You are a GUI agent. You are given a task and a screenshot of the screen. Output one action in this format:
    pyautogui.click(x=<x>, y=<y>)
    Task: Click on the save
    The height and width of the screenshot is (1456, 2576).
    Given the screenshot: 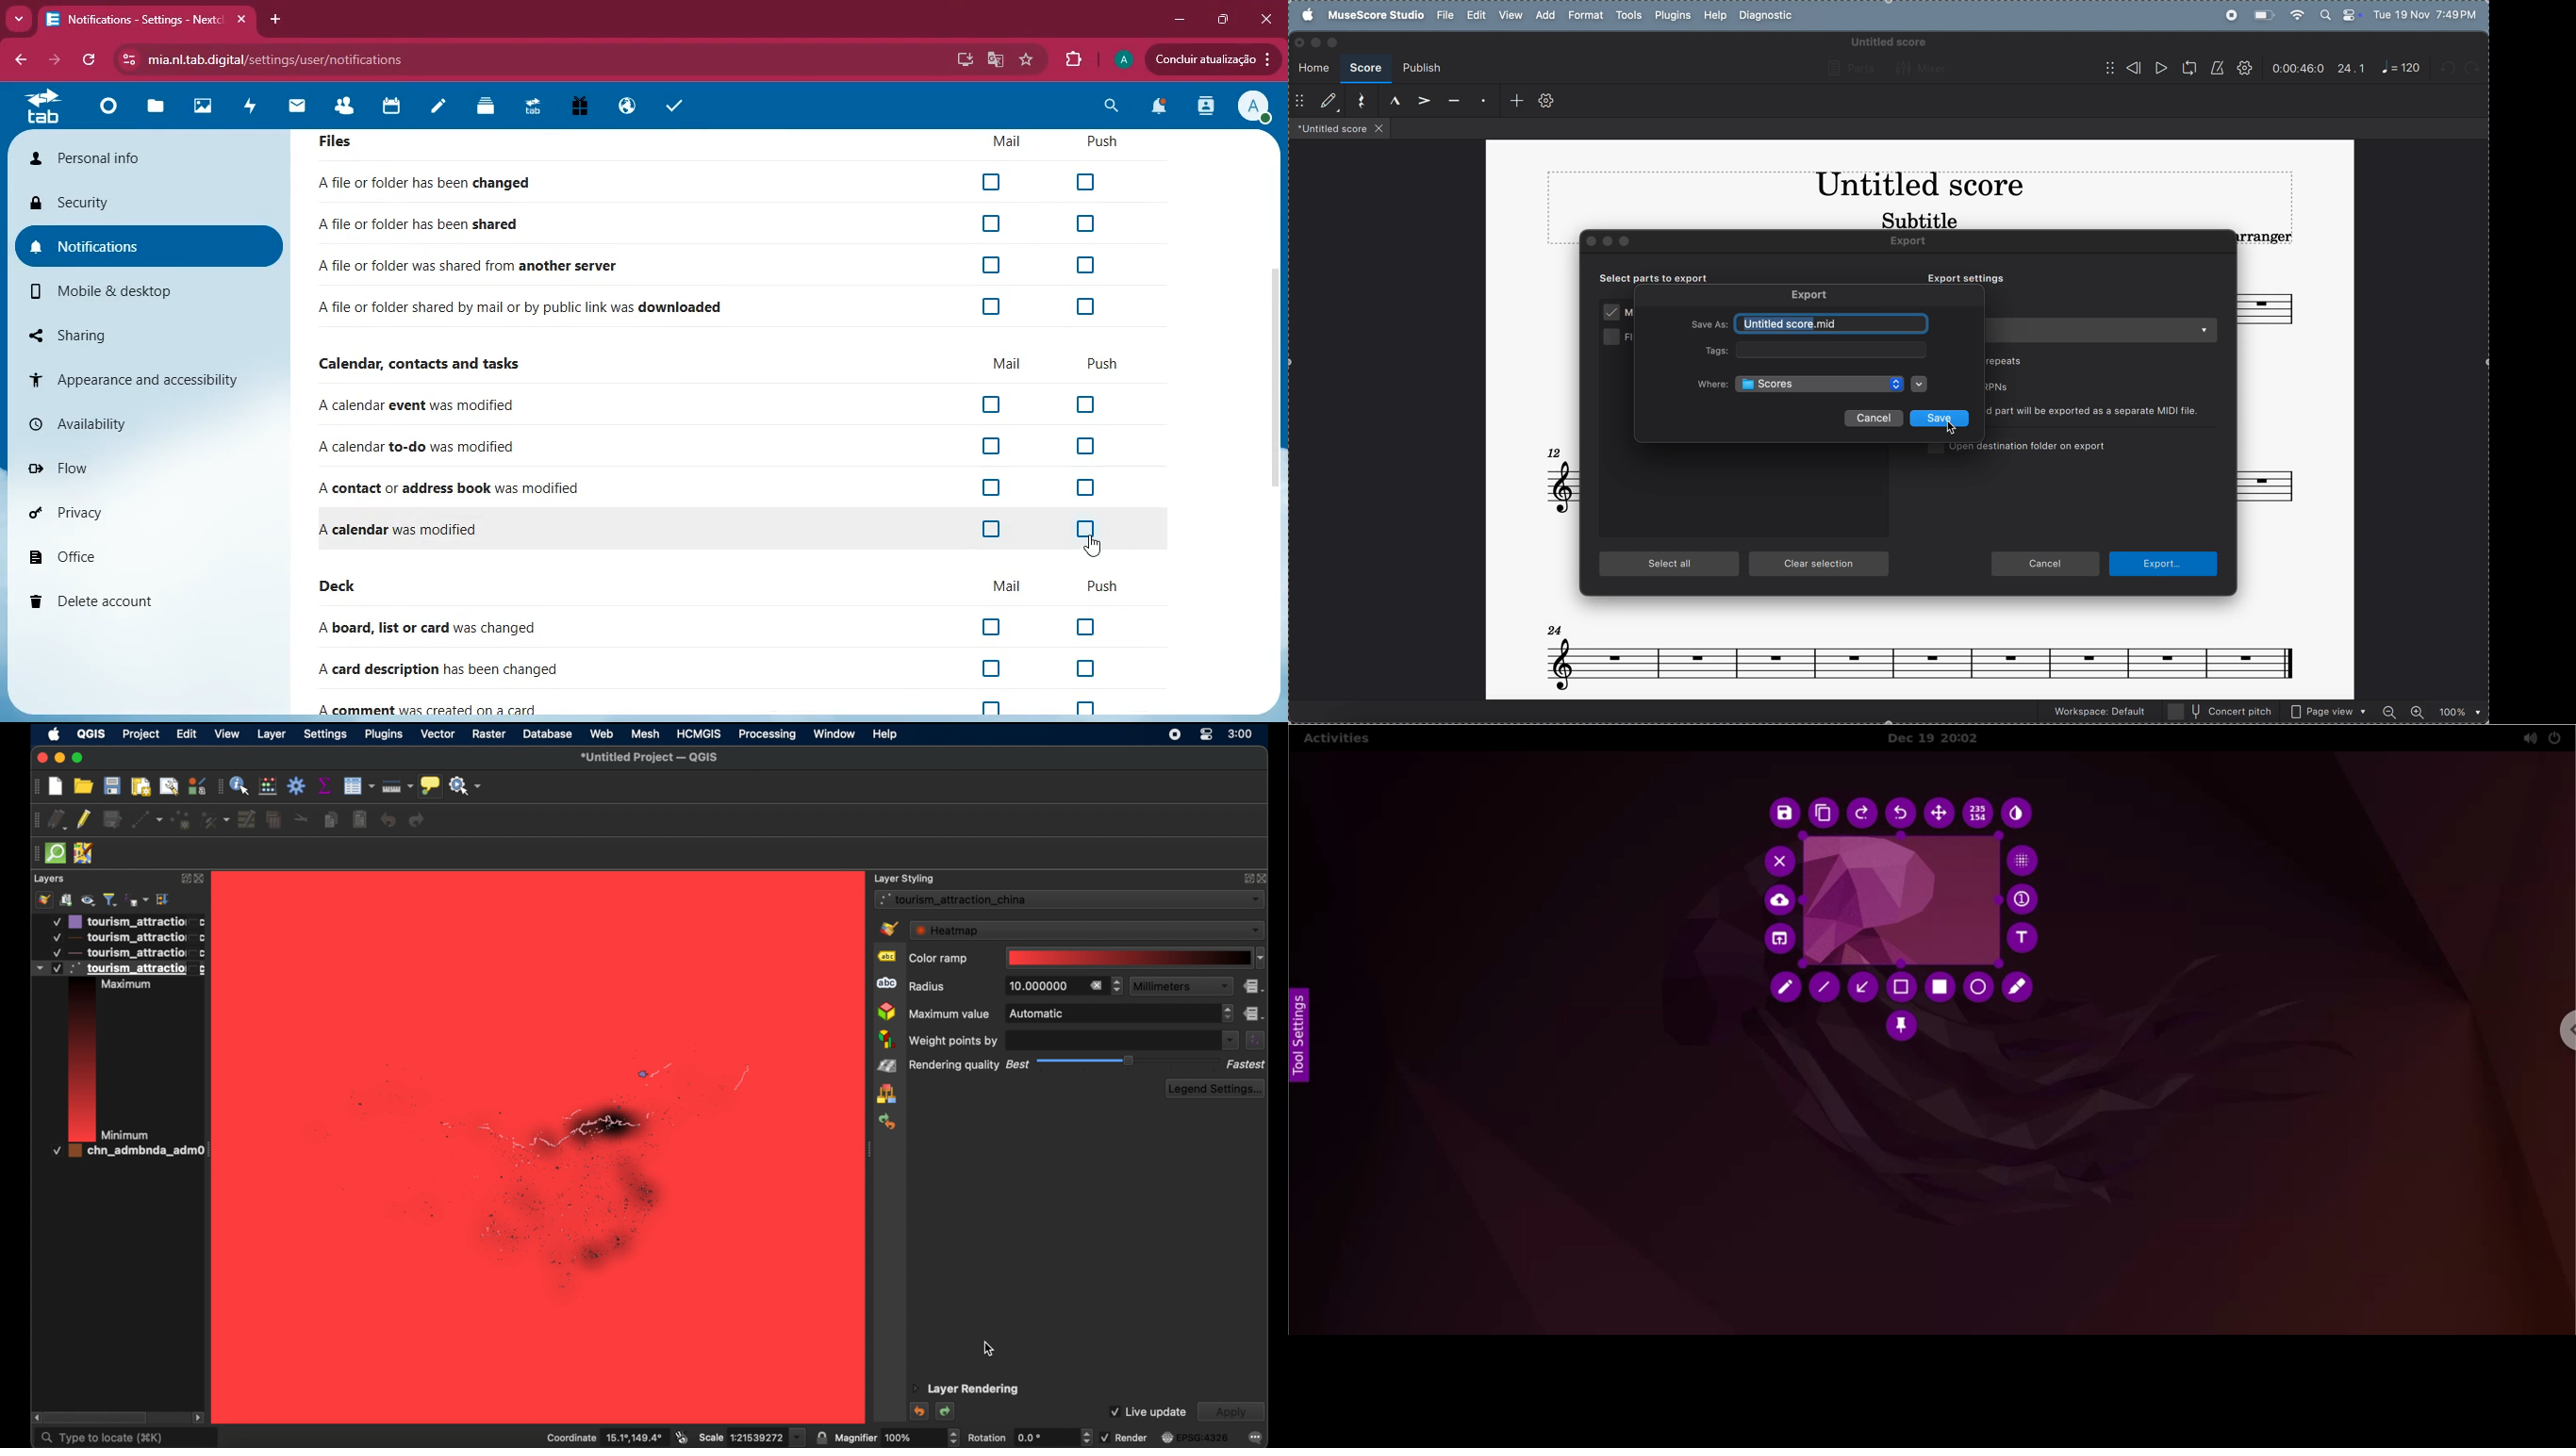 What is the action you would take?
    pyautogui.click(x=1941, y=419)
    